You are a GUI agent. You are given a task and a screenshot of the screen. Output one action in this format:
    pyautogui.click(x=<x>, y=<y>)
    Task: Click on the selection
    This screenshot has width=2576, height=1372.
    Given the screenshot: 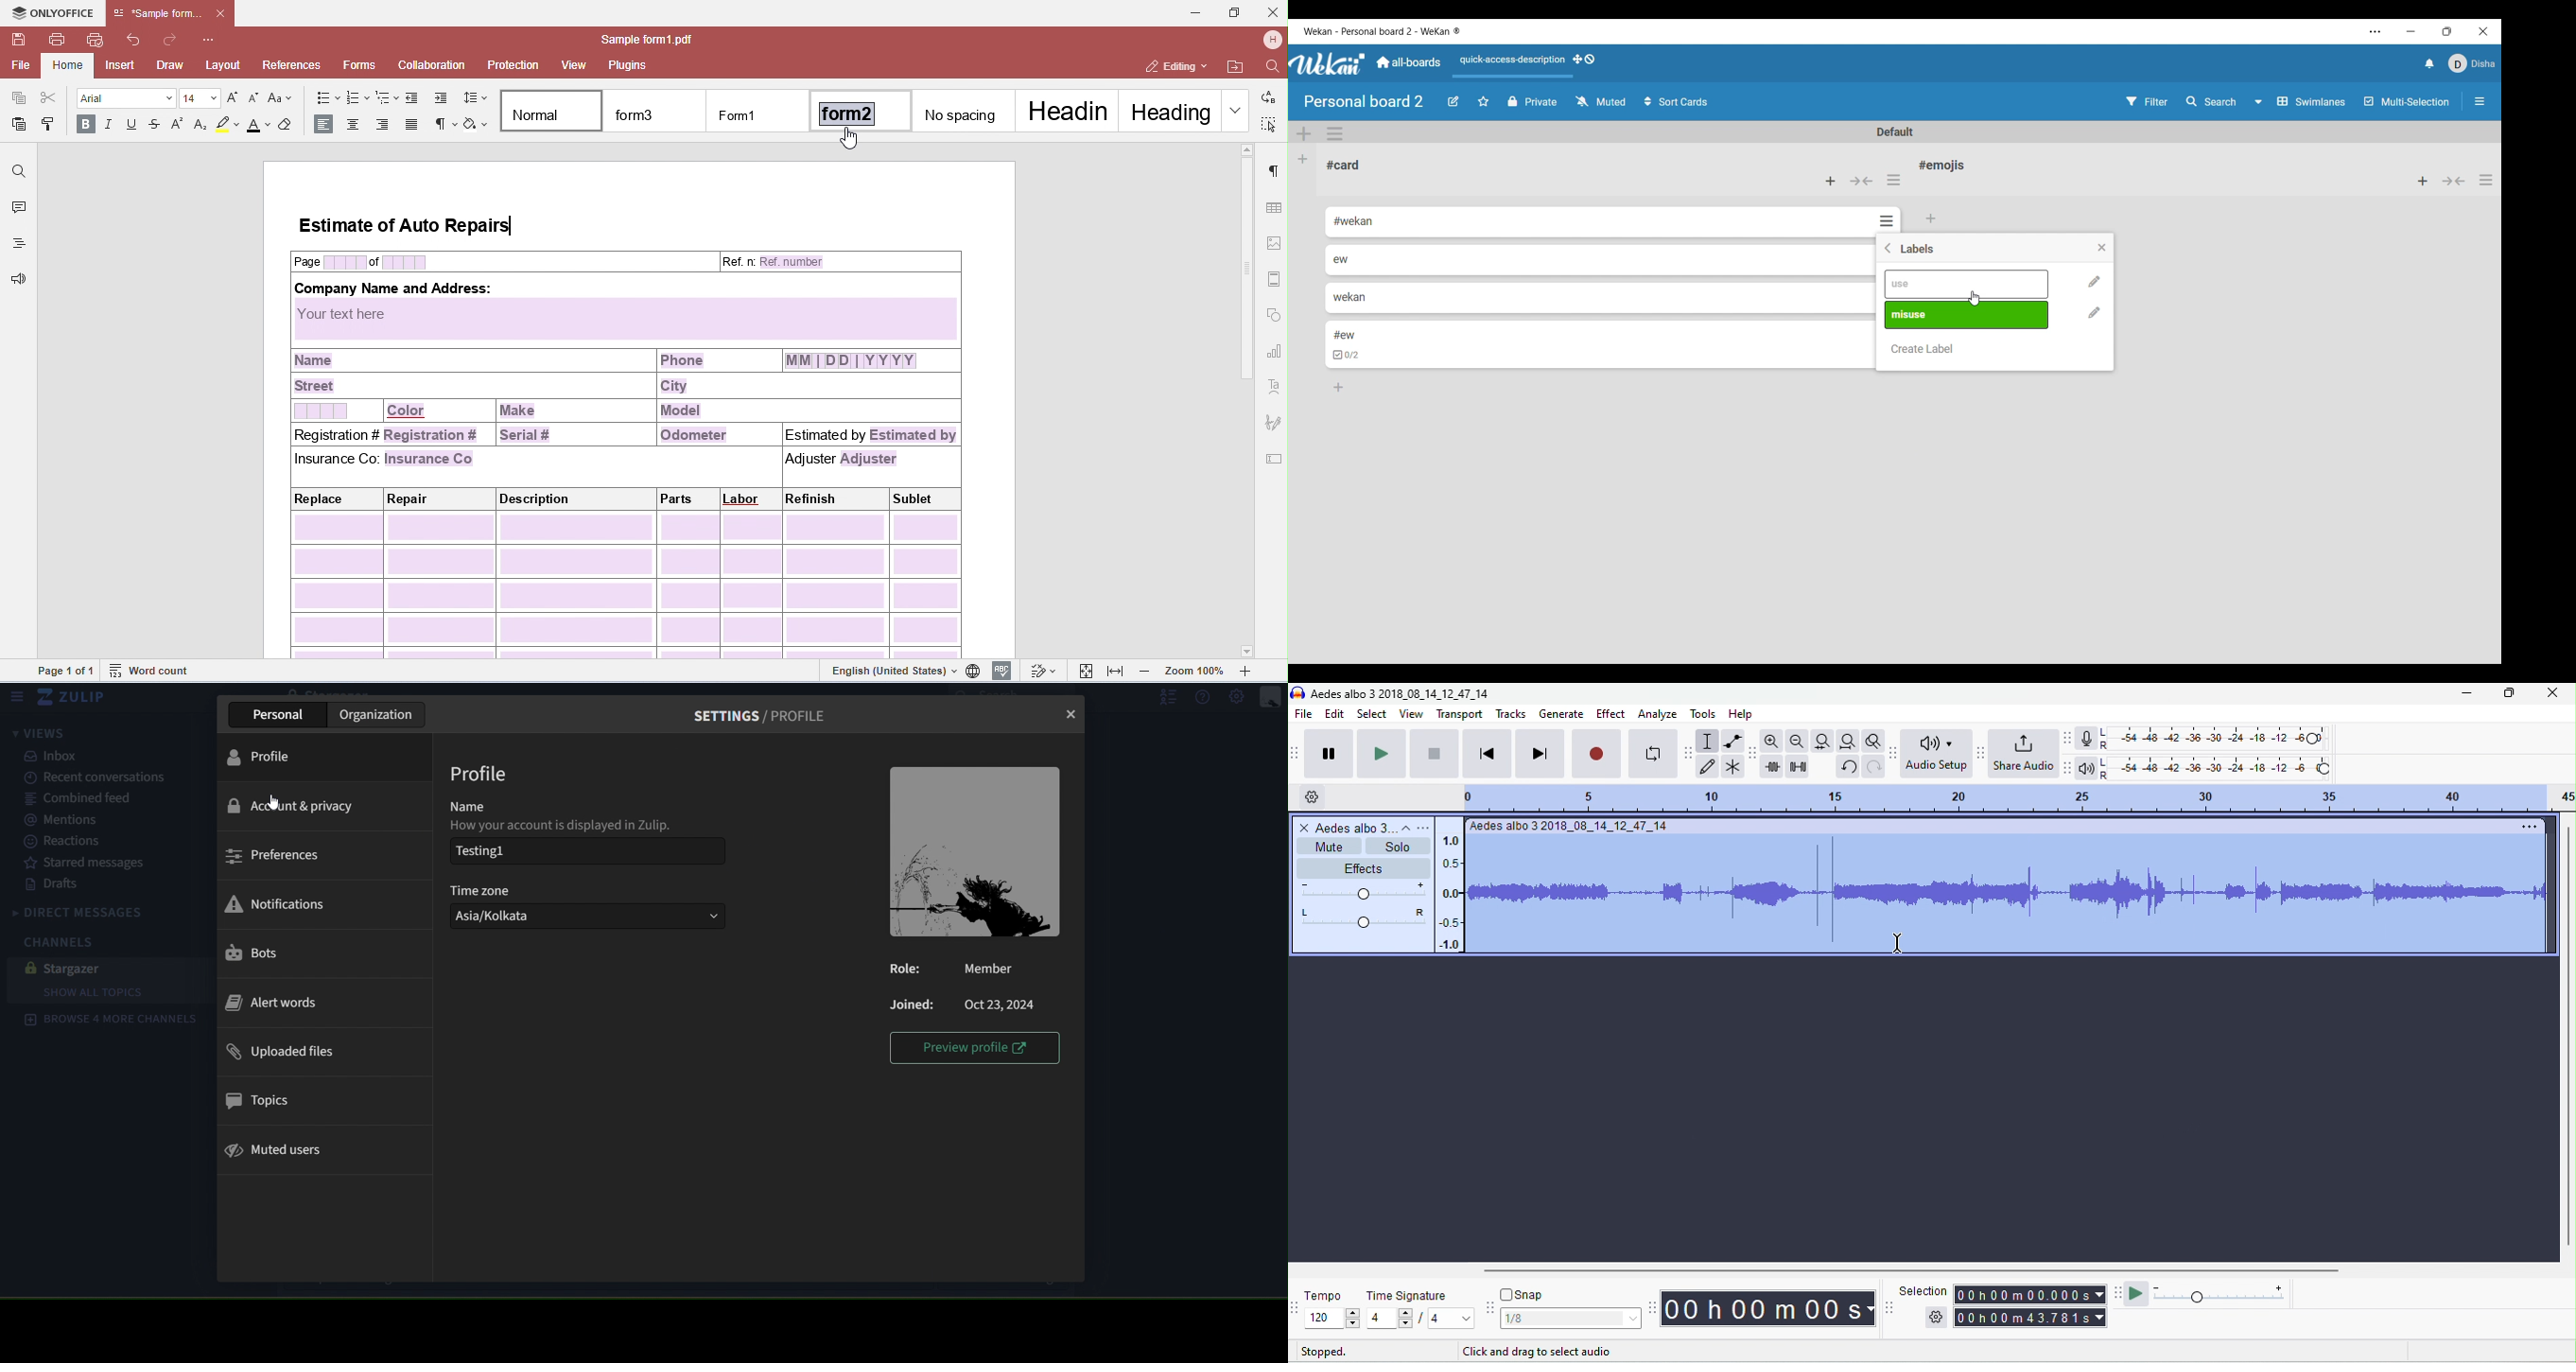 What is the action you would take?
    pyautogui.click(x=1923, y=1290)
    